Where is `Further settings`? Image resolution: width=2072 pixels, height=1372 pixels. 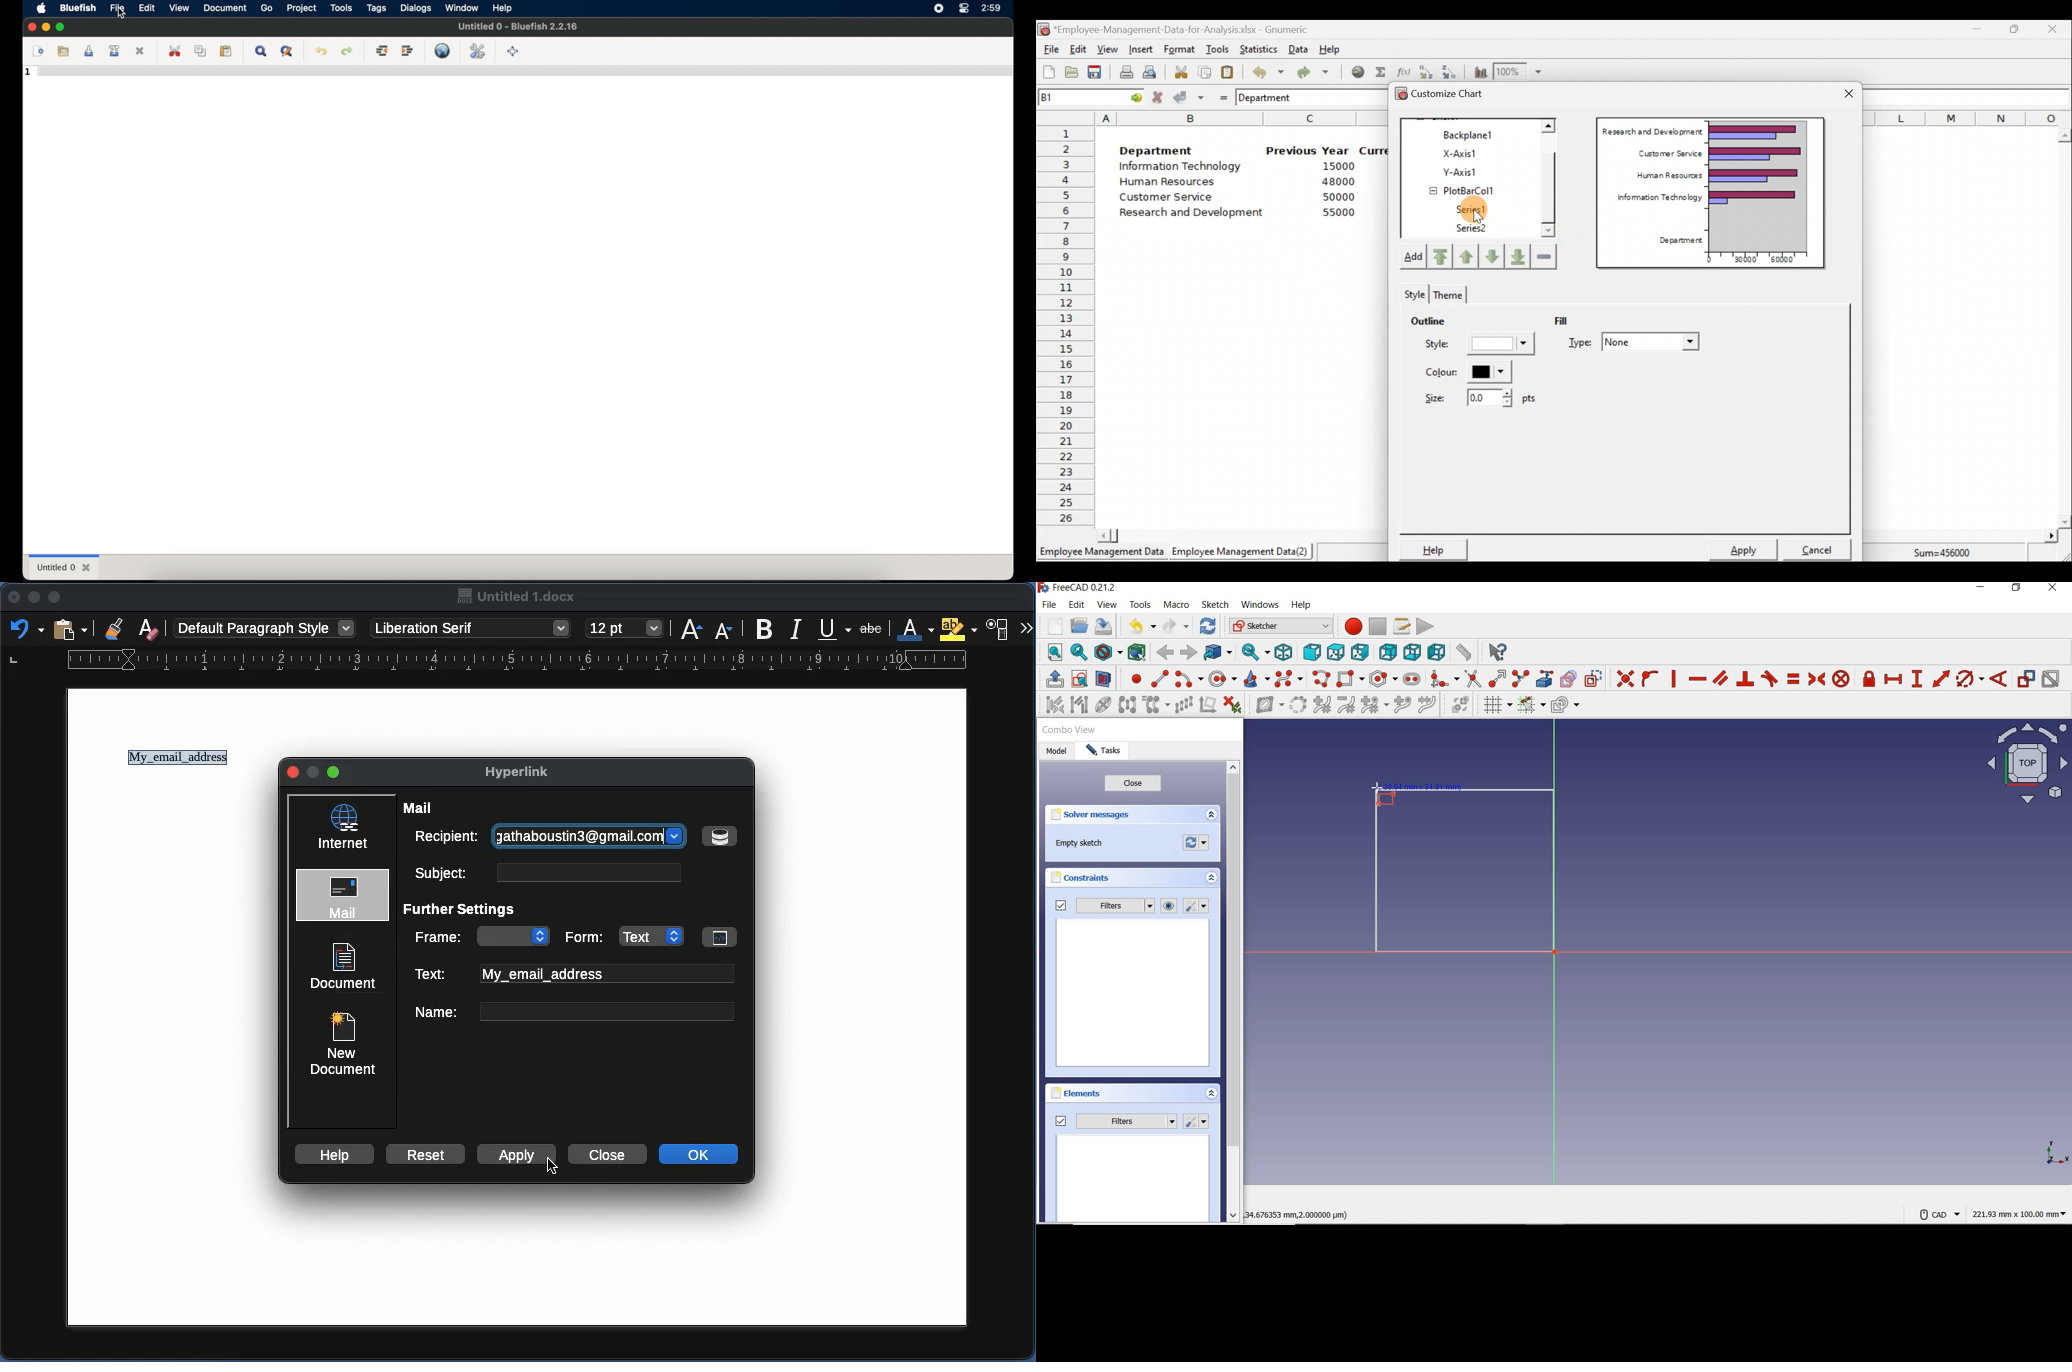
Further settings is located at coordinates (466, 910).